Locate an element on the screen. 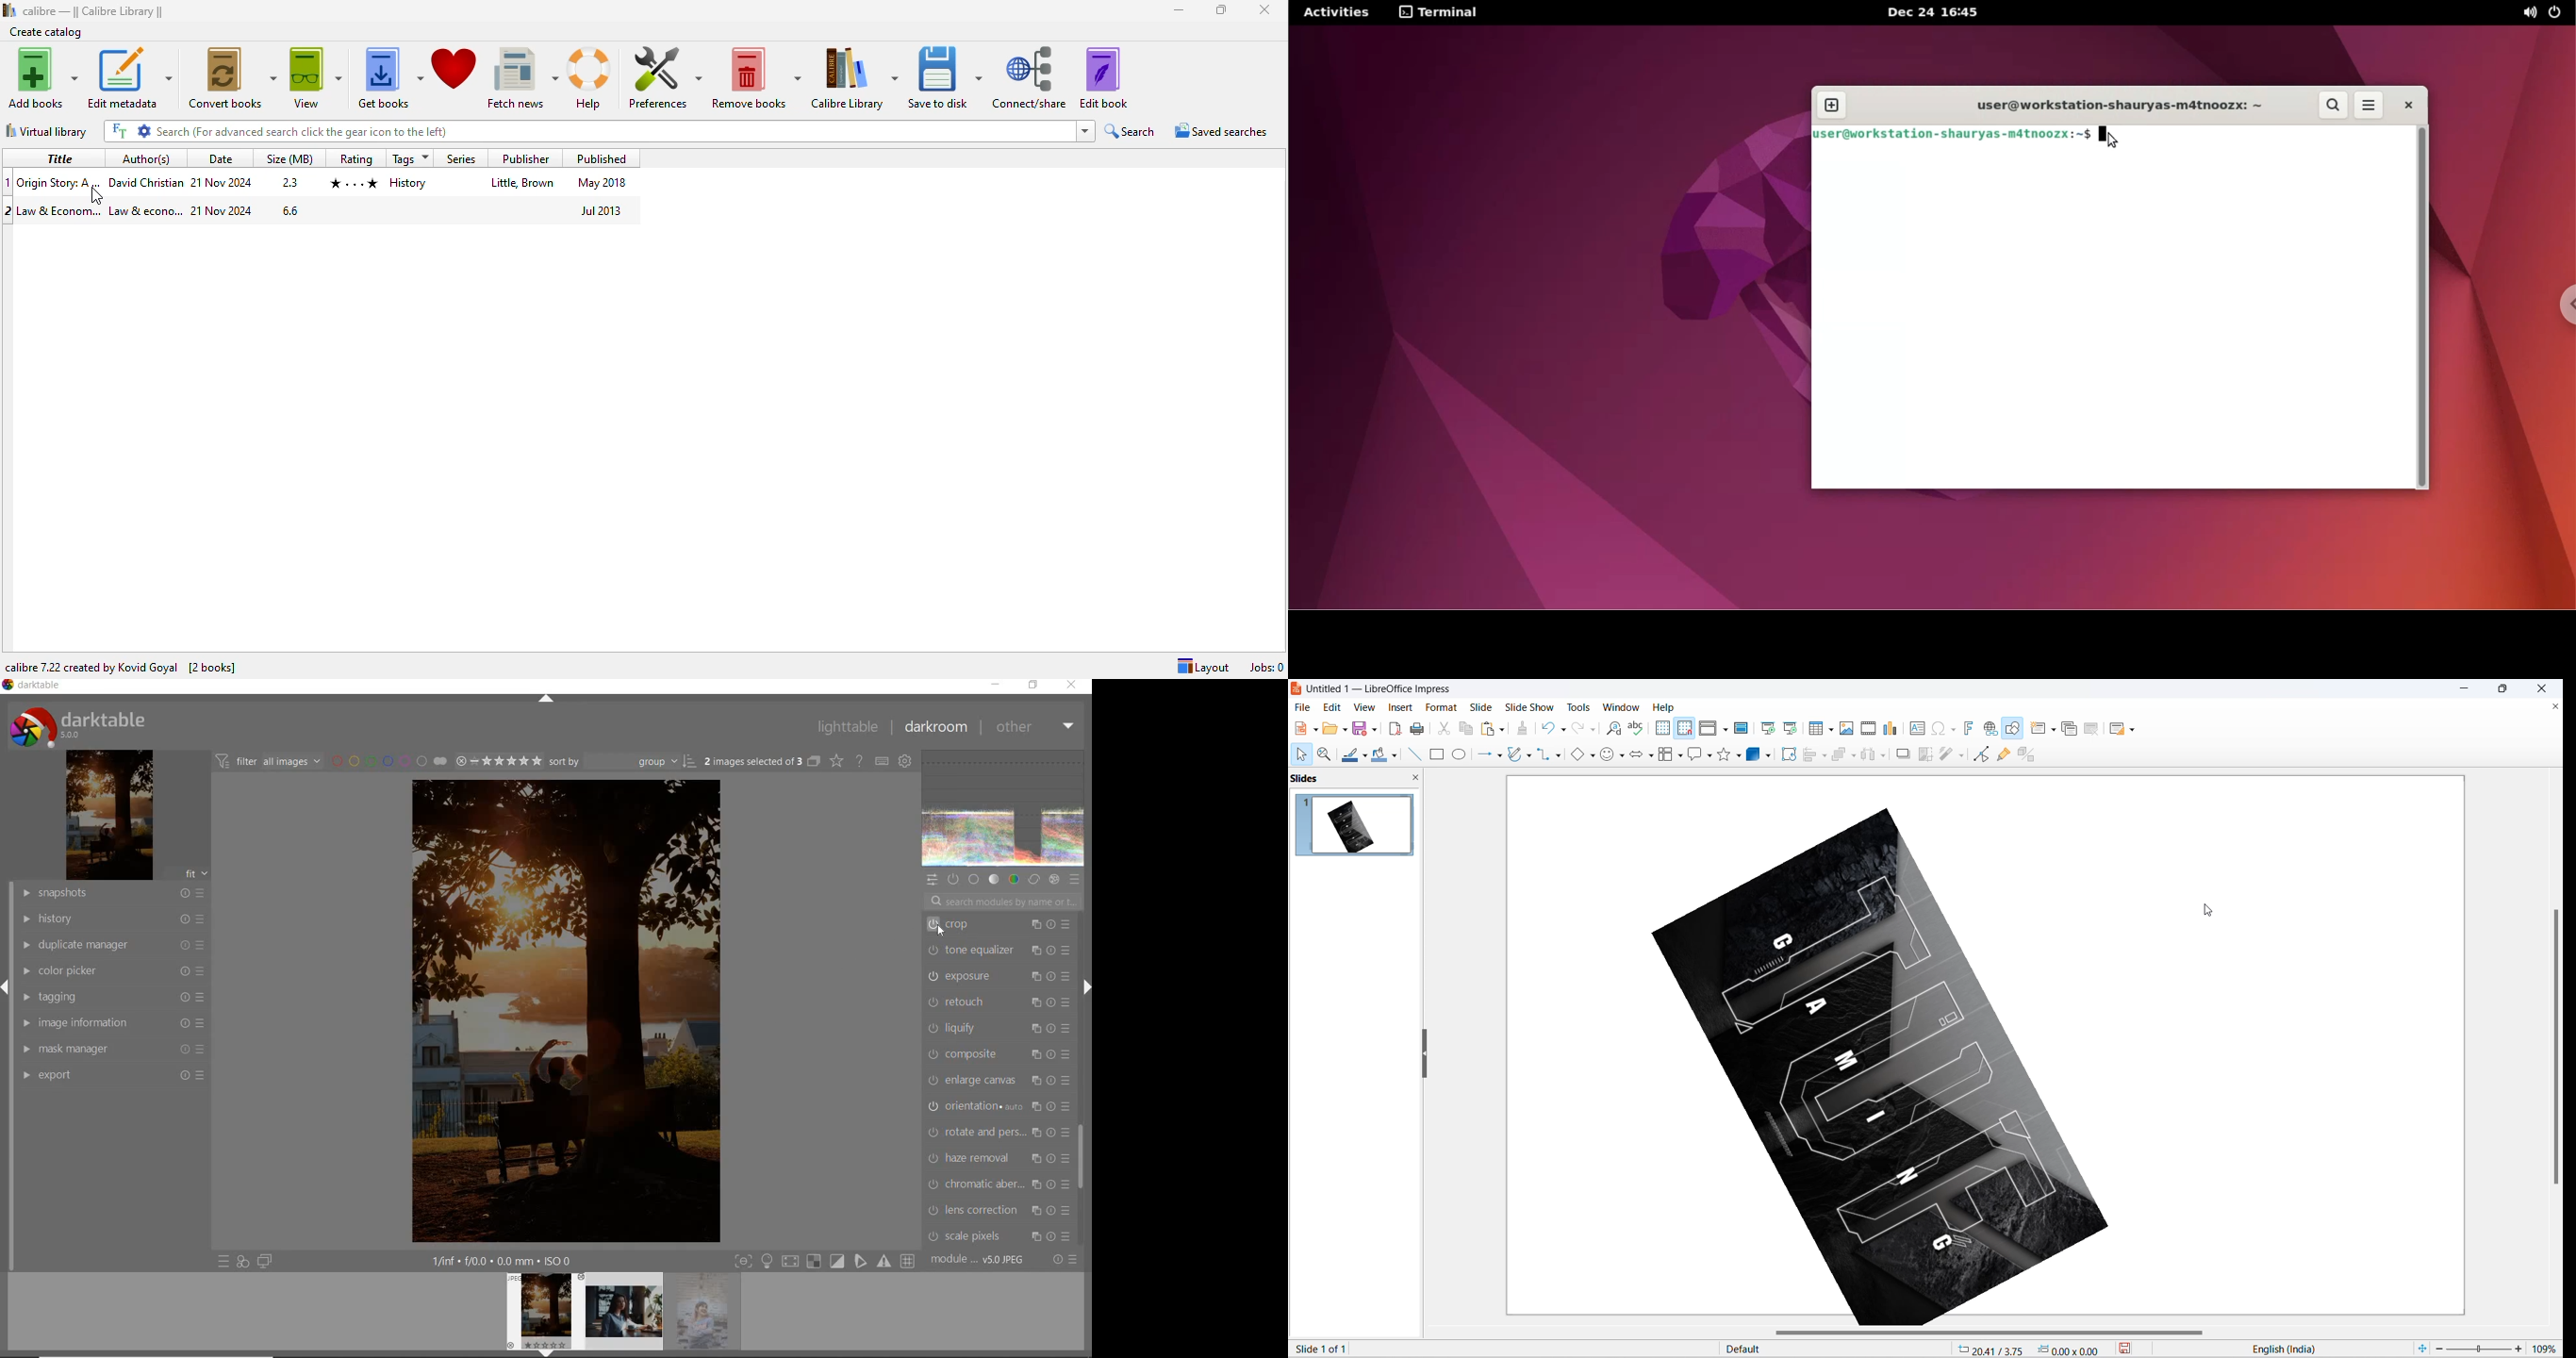  save  is located at coordinates (1360, 730).